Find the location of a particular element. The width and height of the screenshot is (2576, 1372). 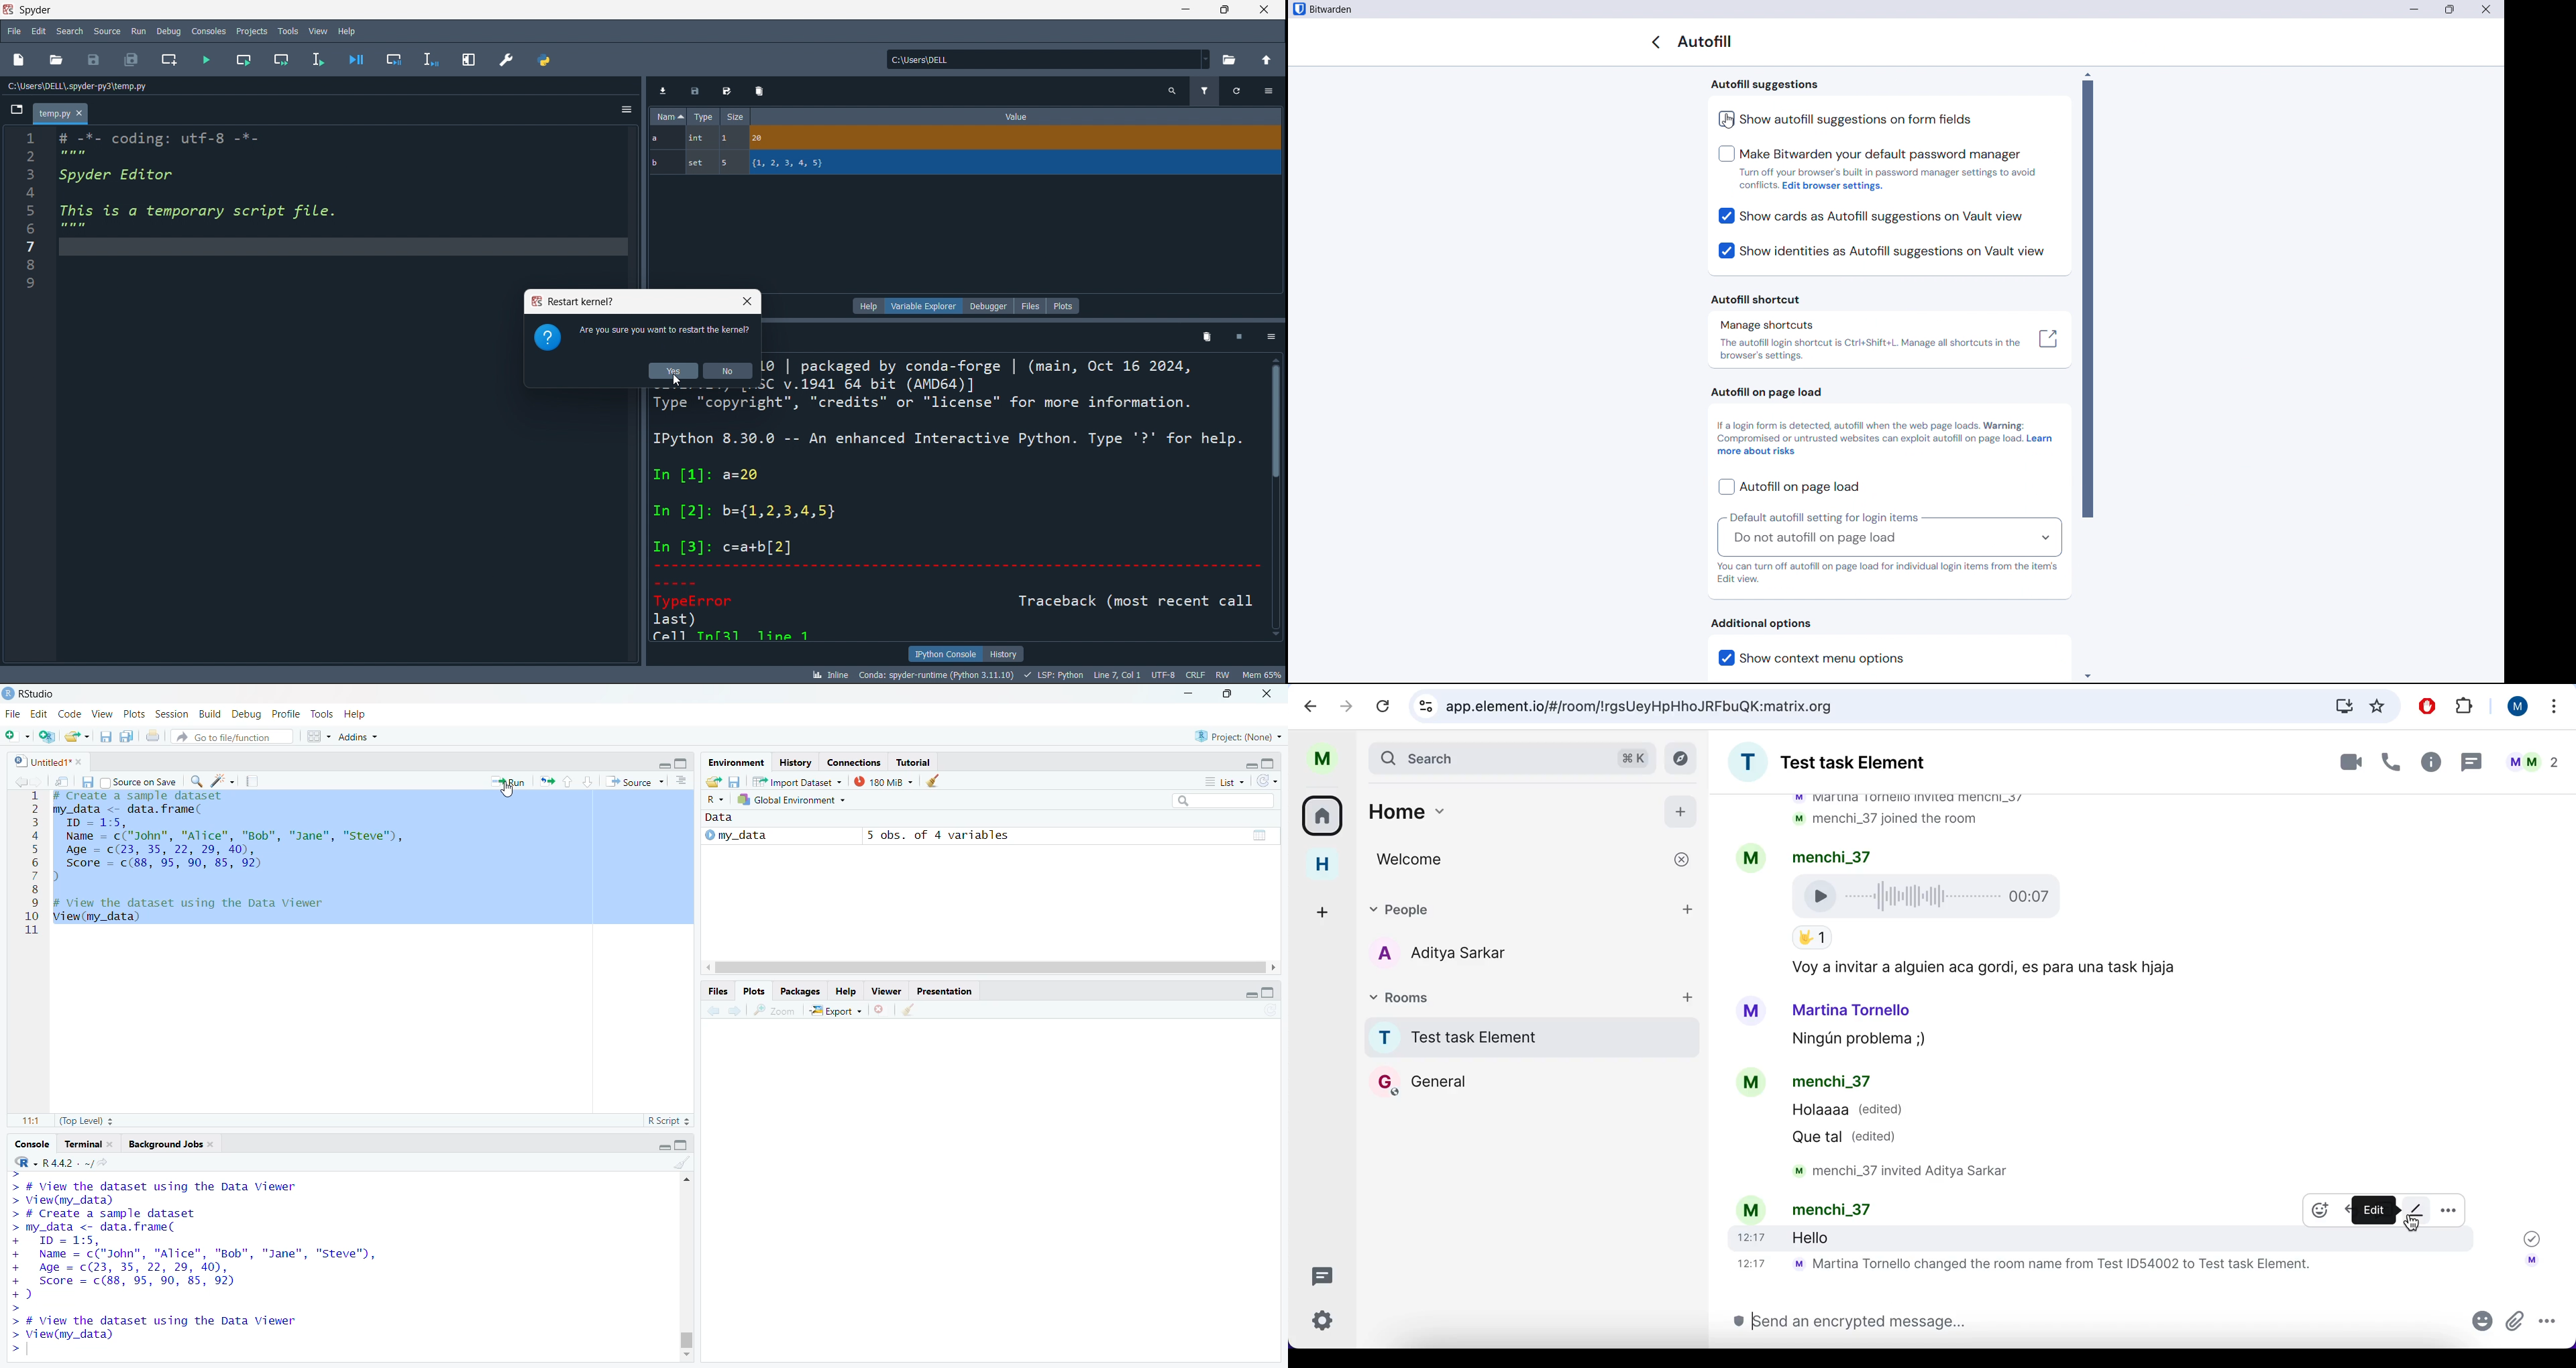

run cell and move is located at coordinates (285, 60).